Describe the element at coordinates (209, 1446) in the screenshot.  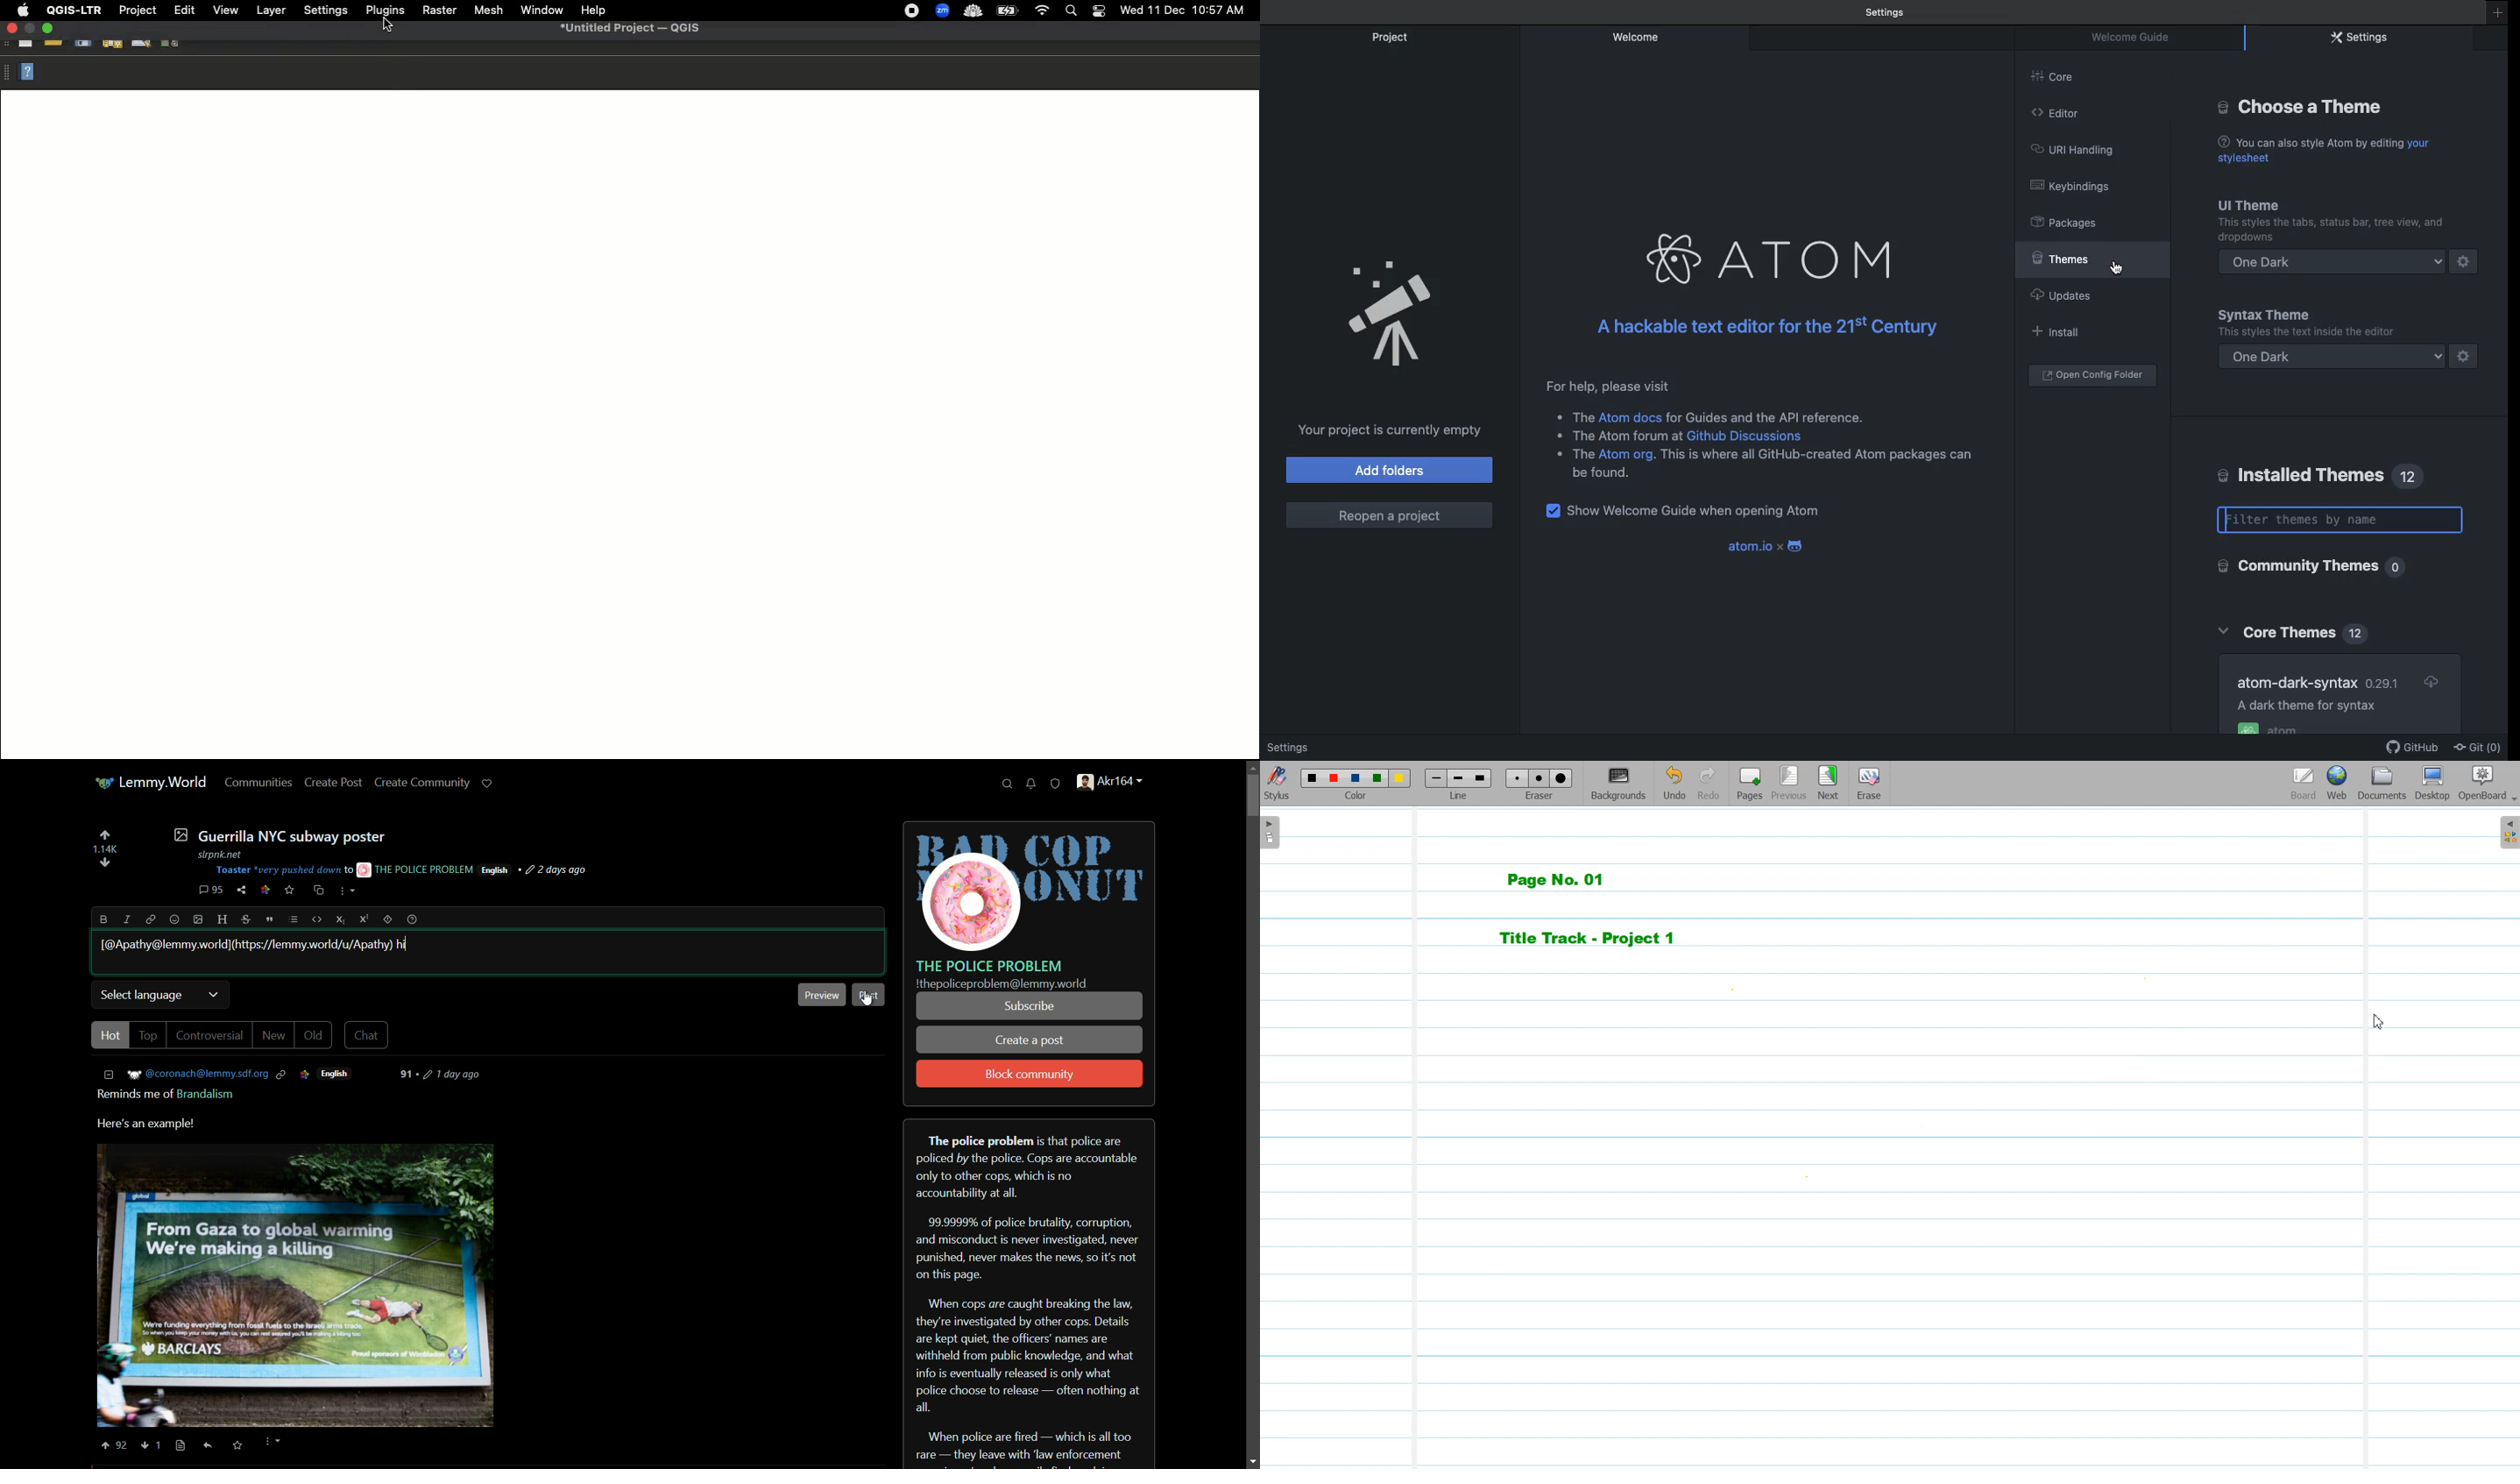
I see `` at that location.